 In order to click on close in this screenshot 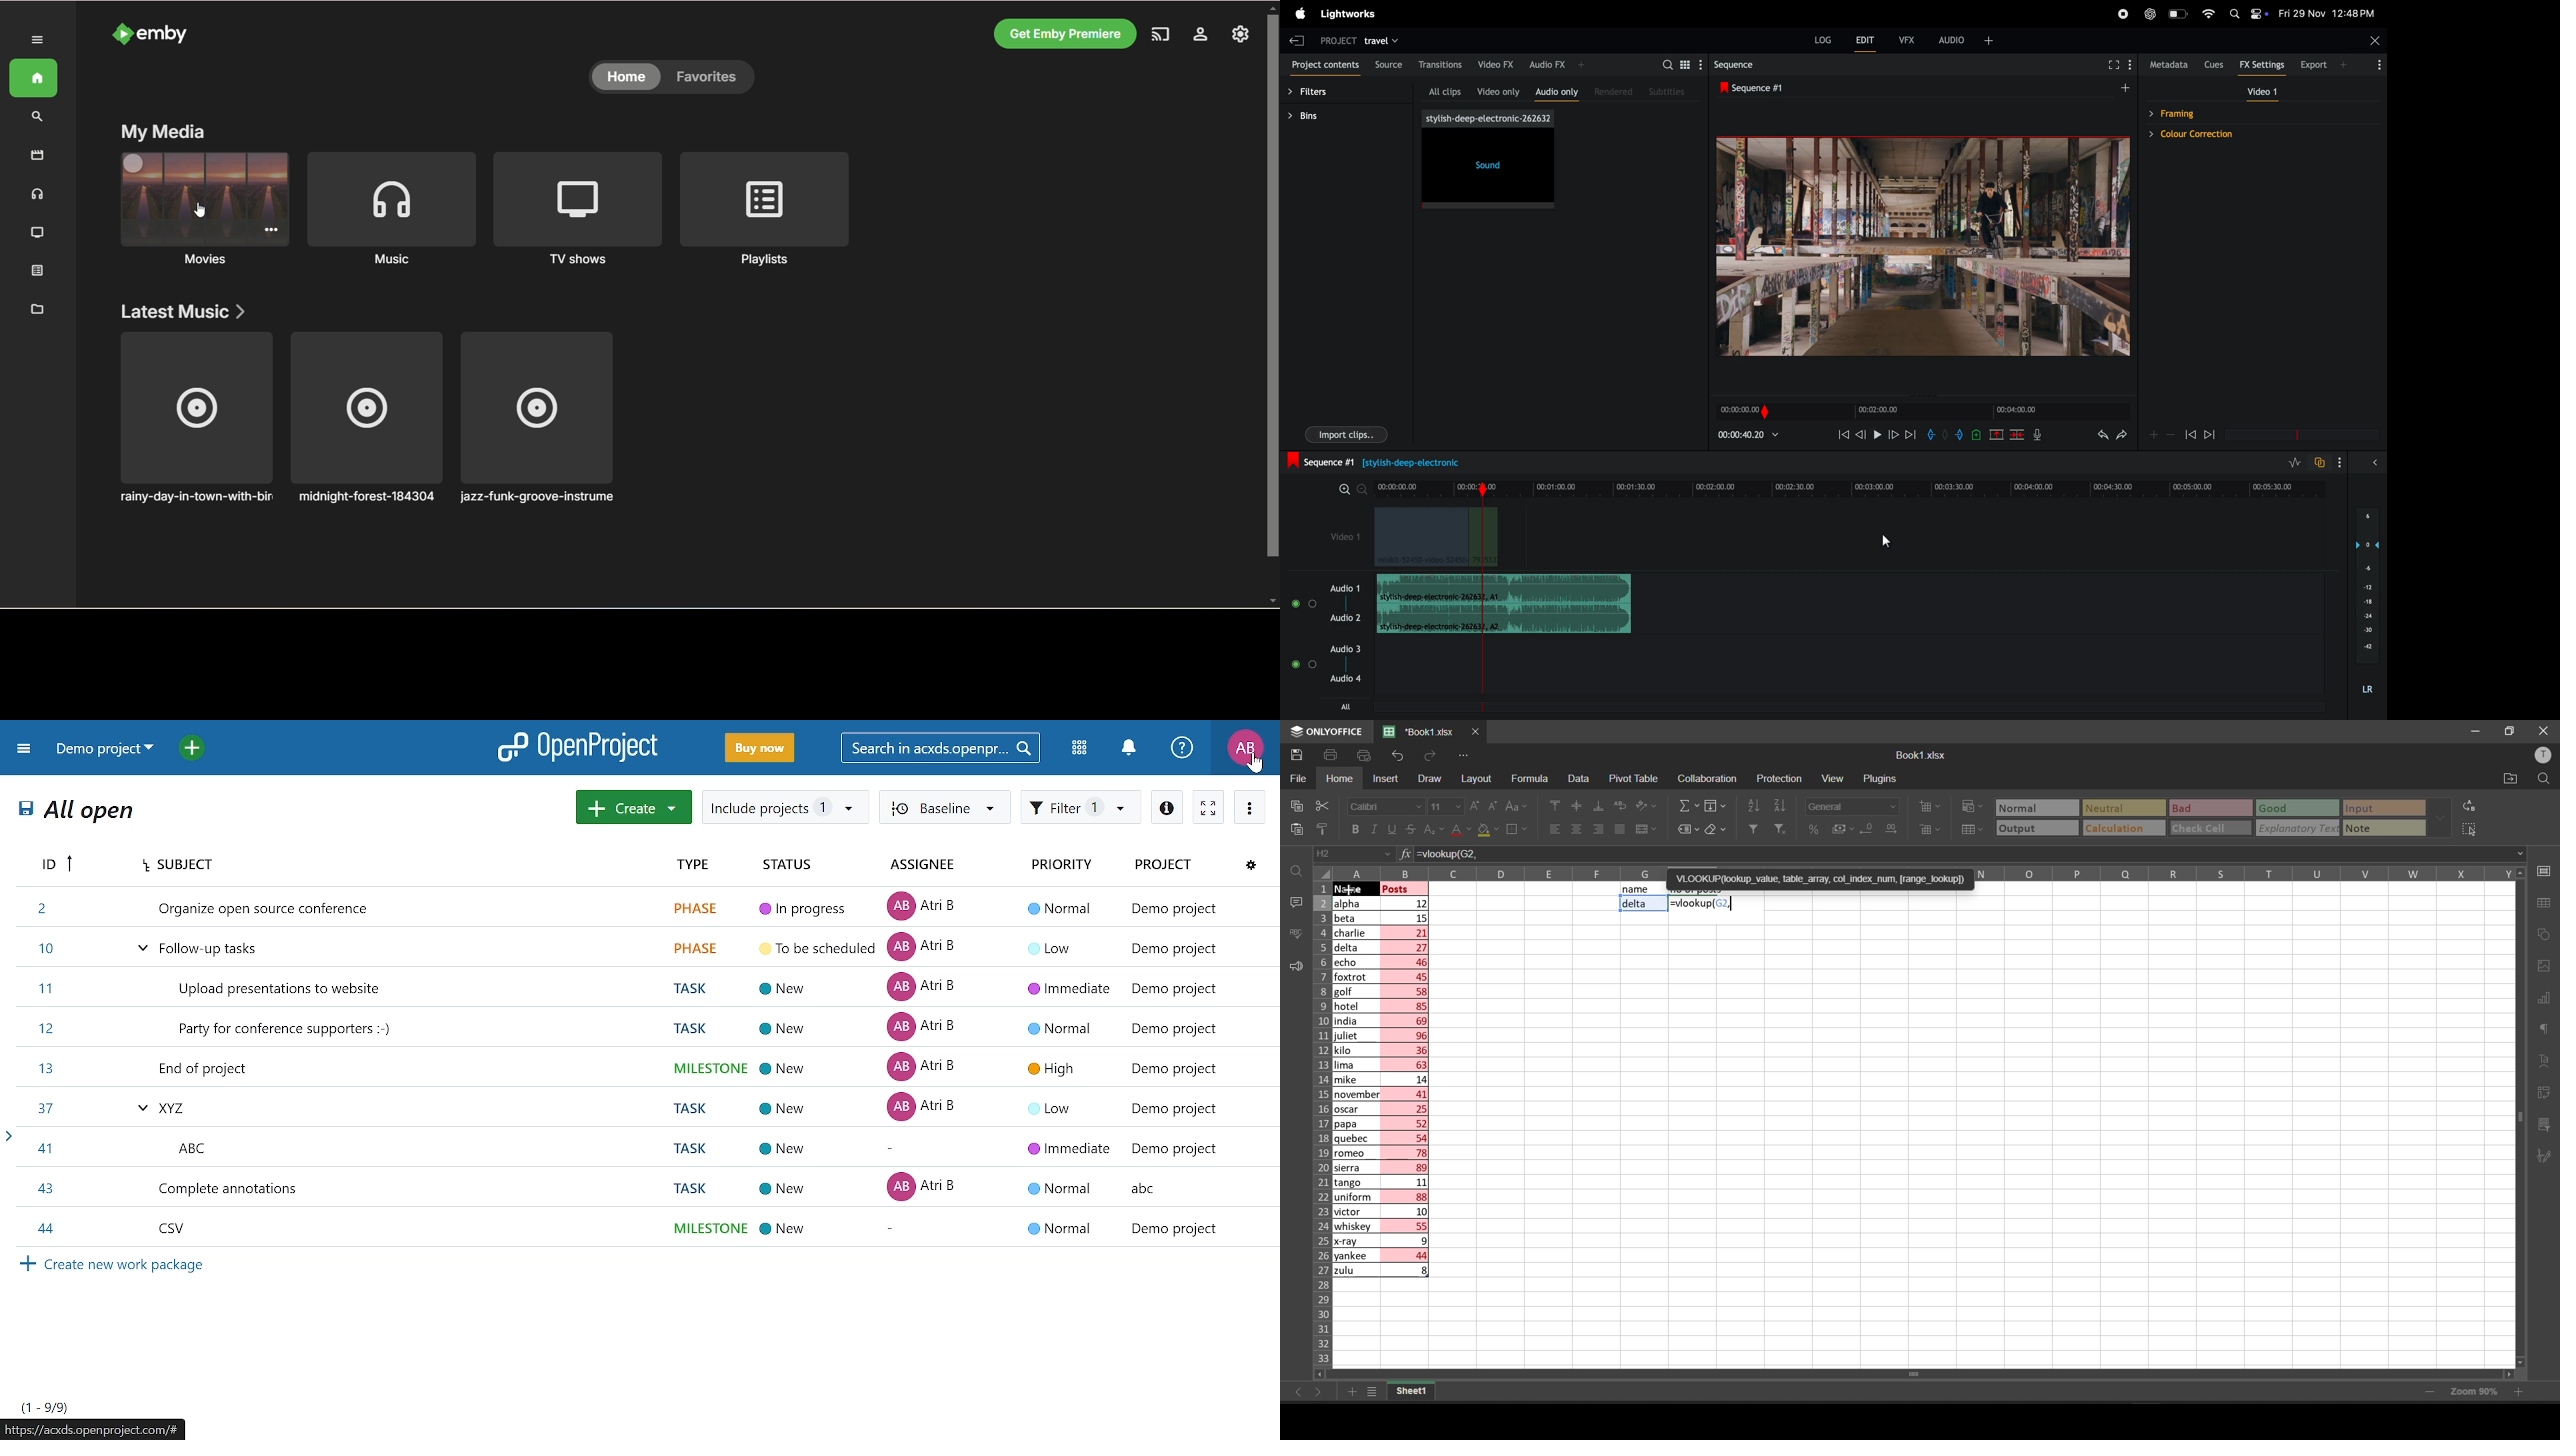, I will do `click(2369, 42)`.